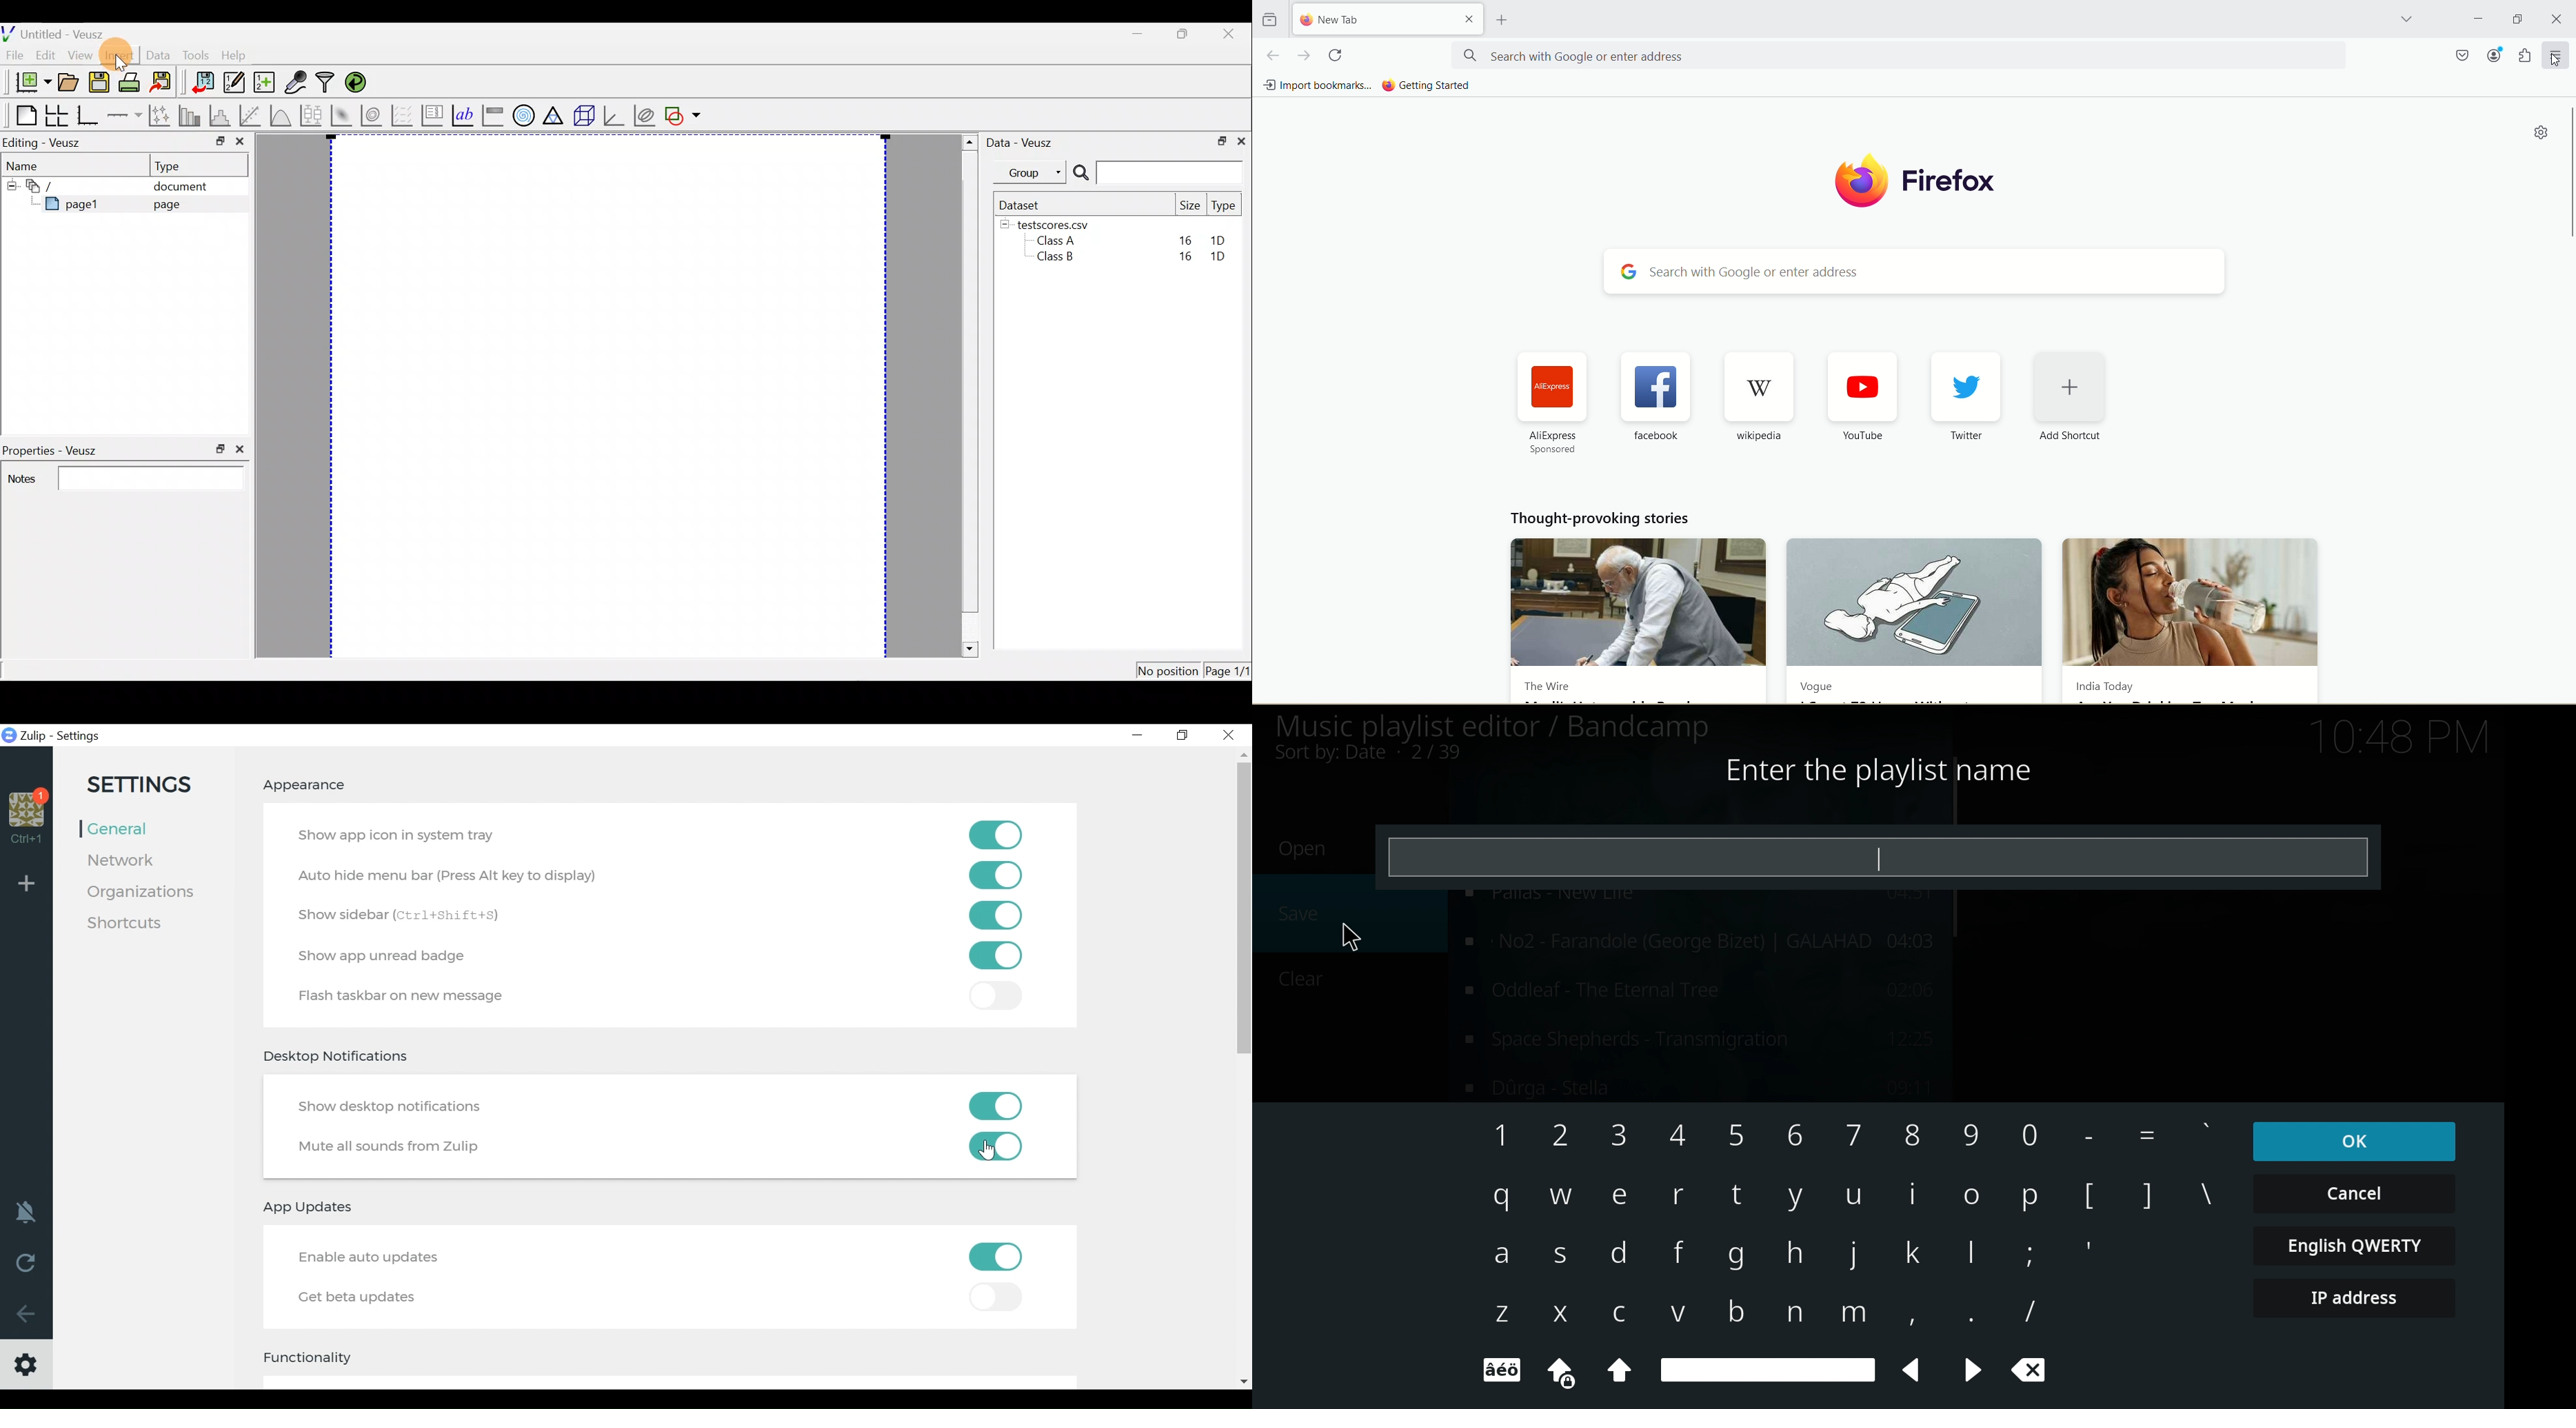  I want to click on getting started, so click(1431, 85).